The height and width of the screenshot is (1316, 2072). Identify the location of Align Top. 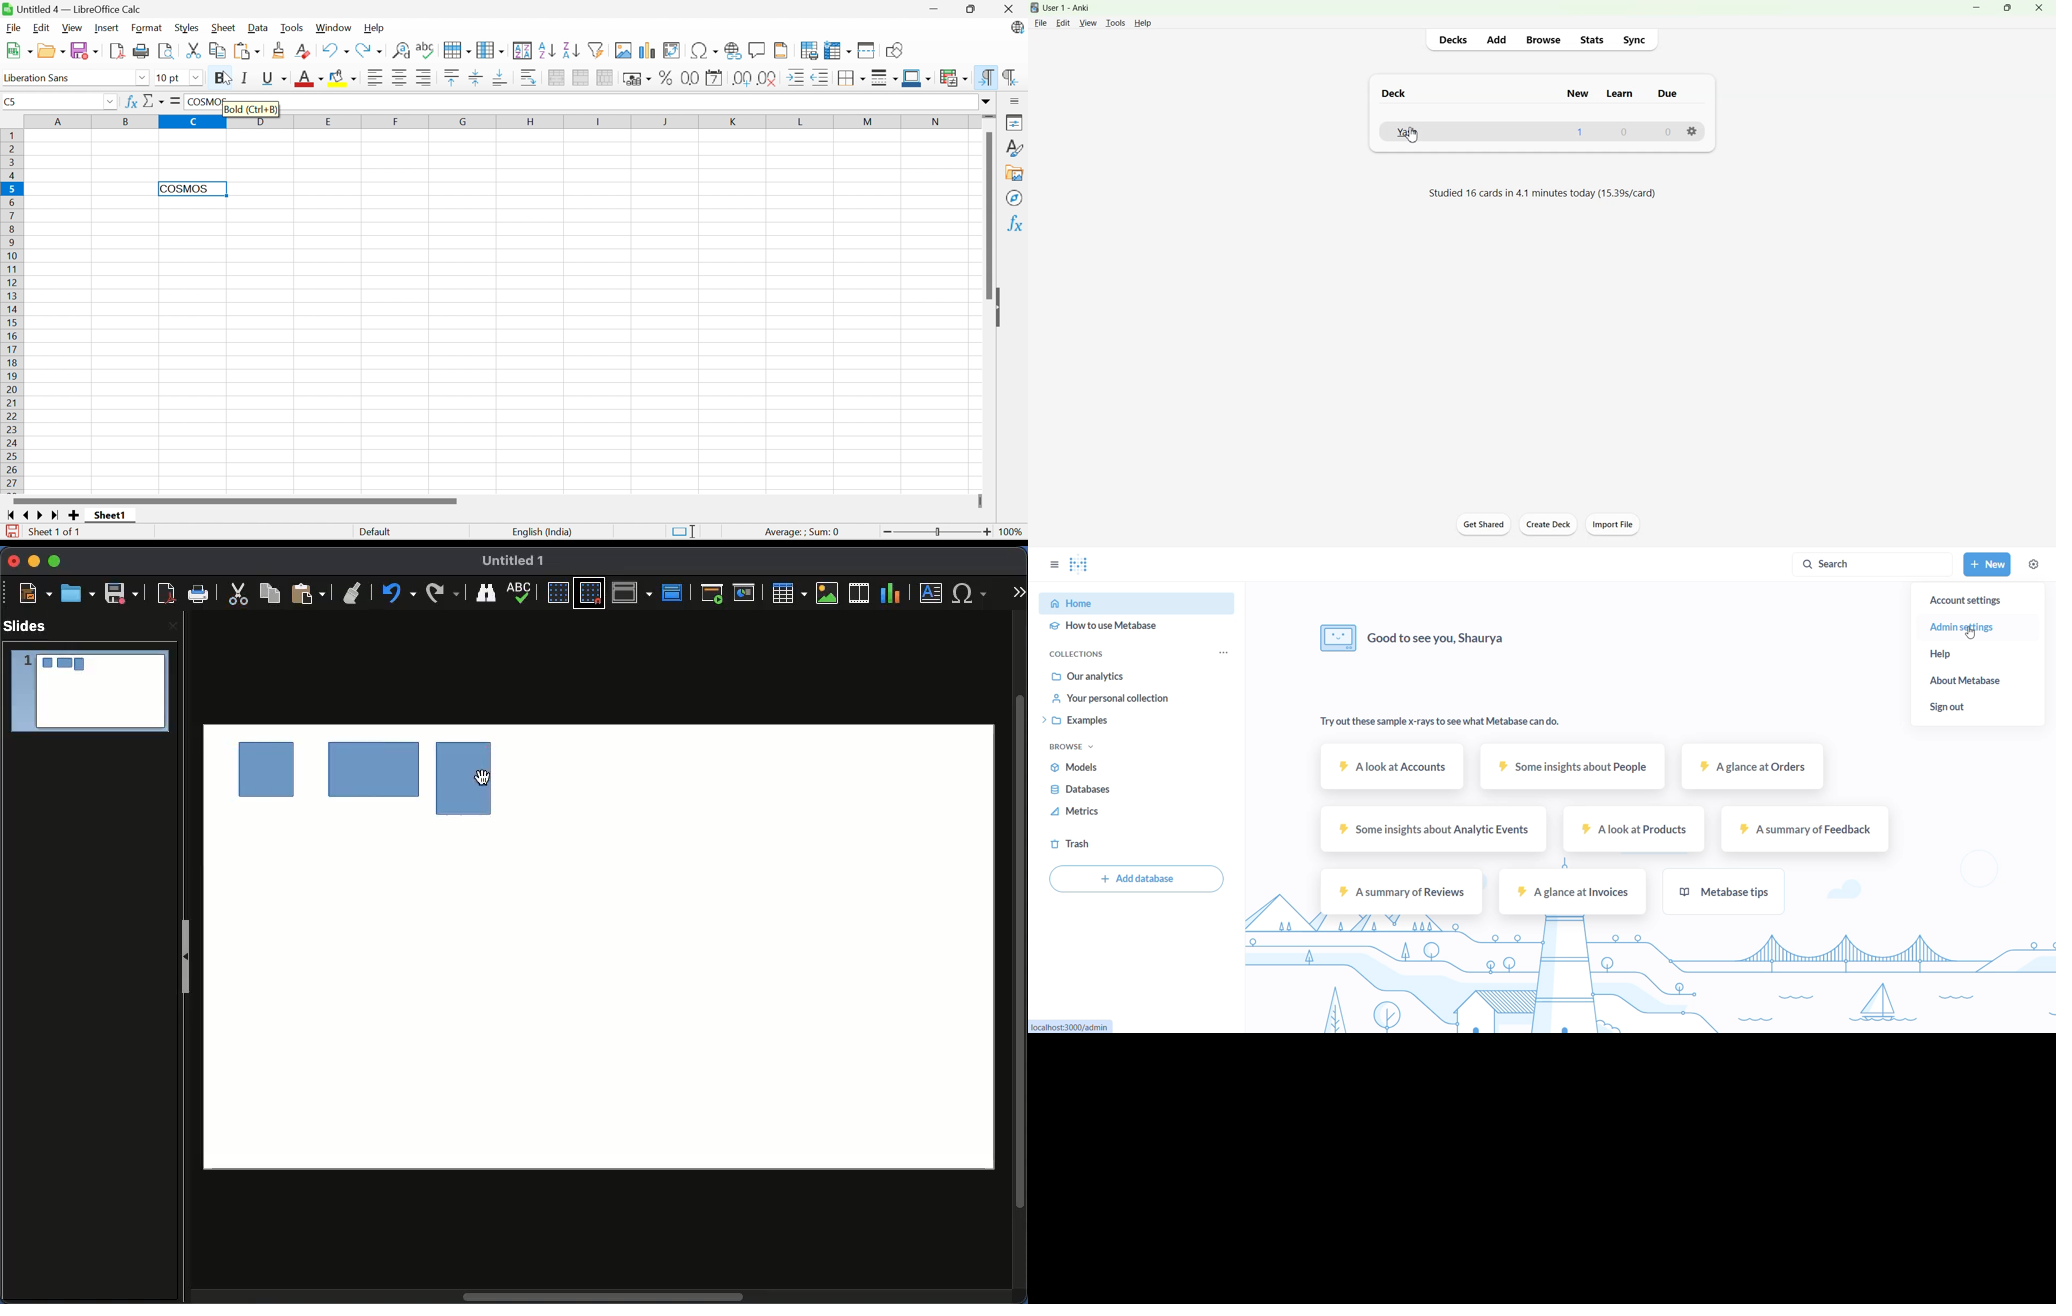
(452, 78).